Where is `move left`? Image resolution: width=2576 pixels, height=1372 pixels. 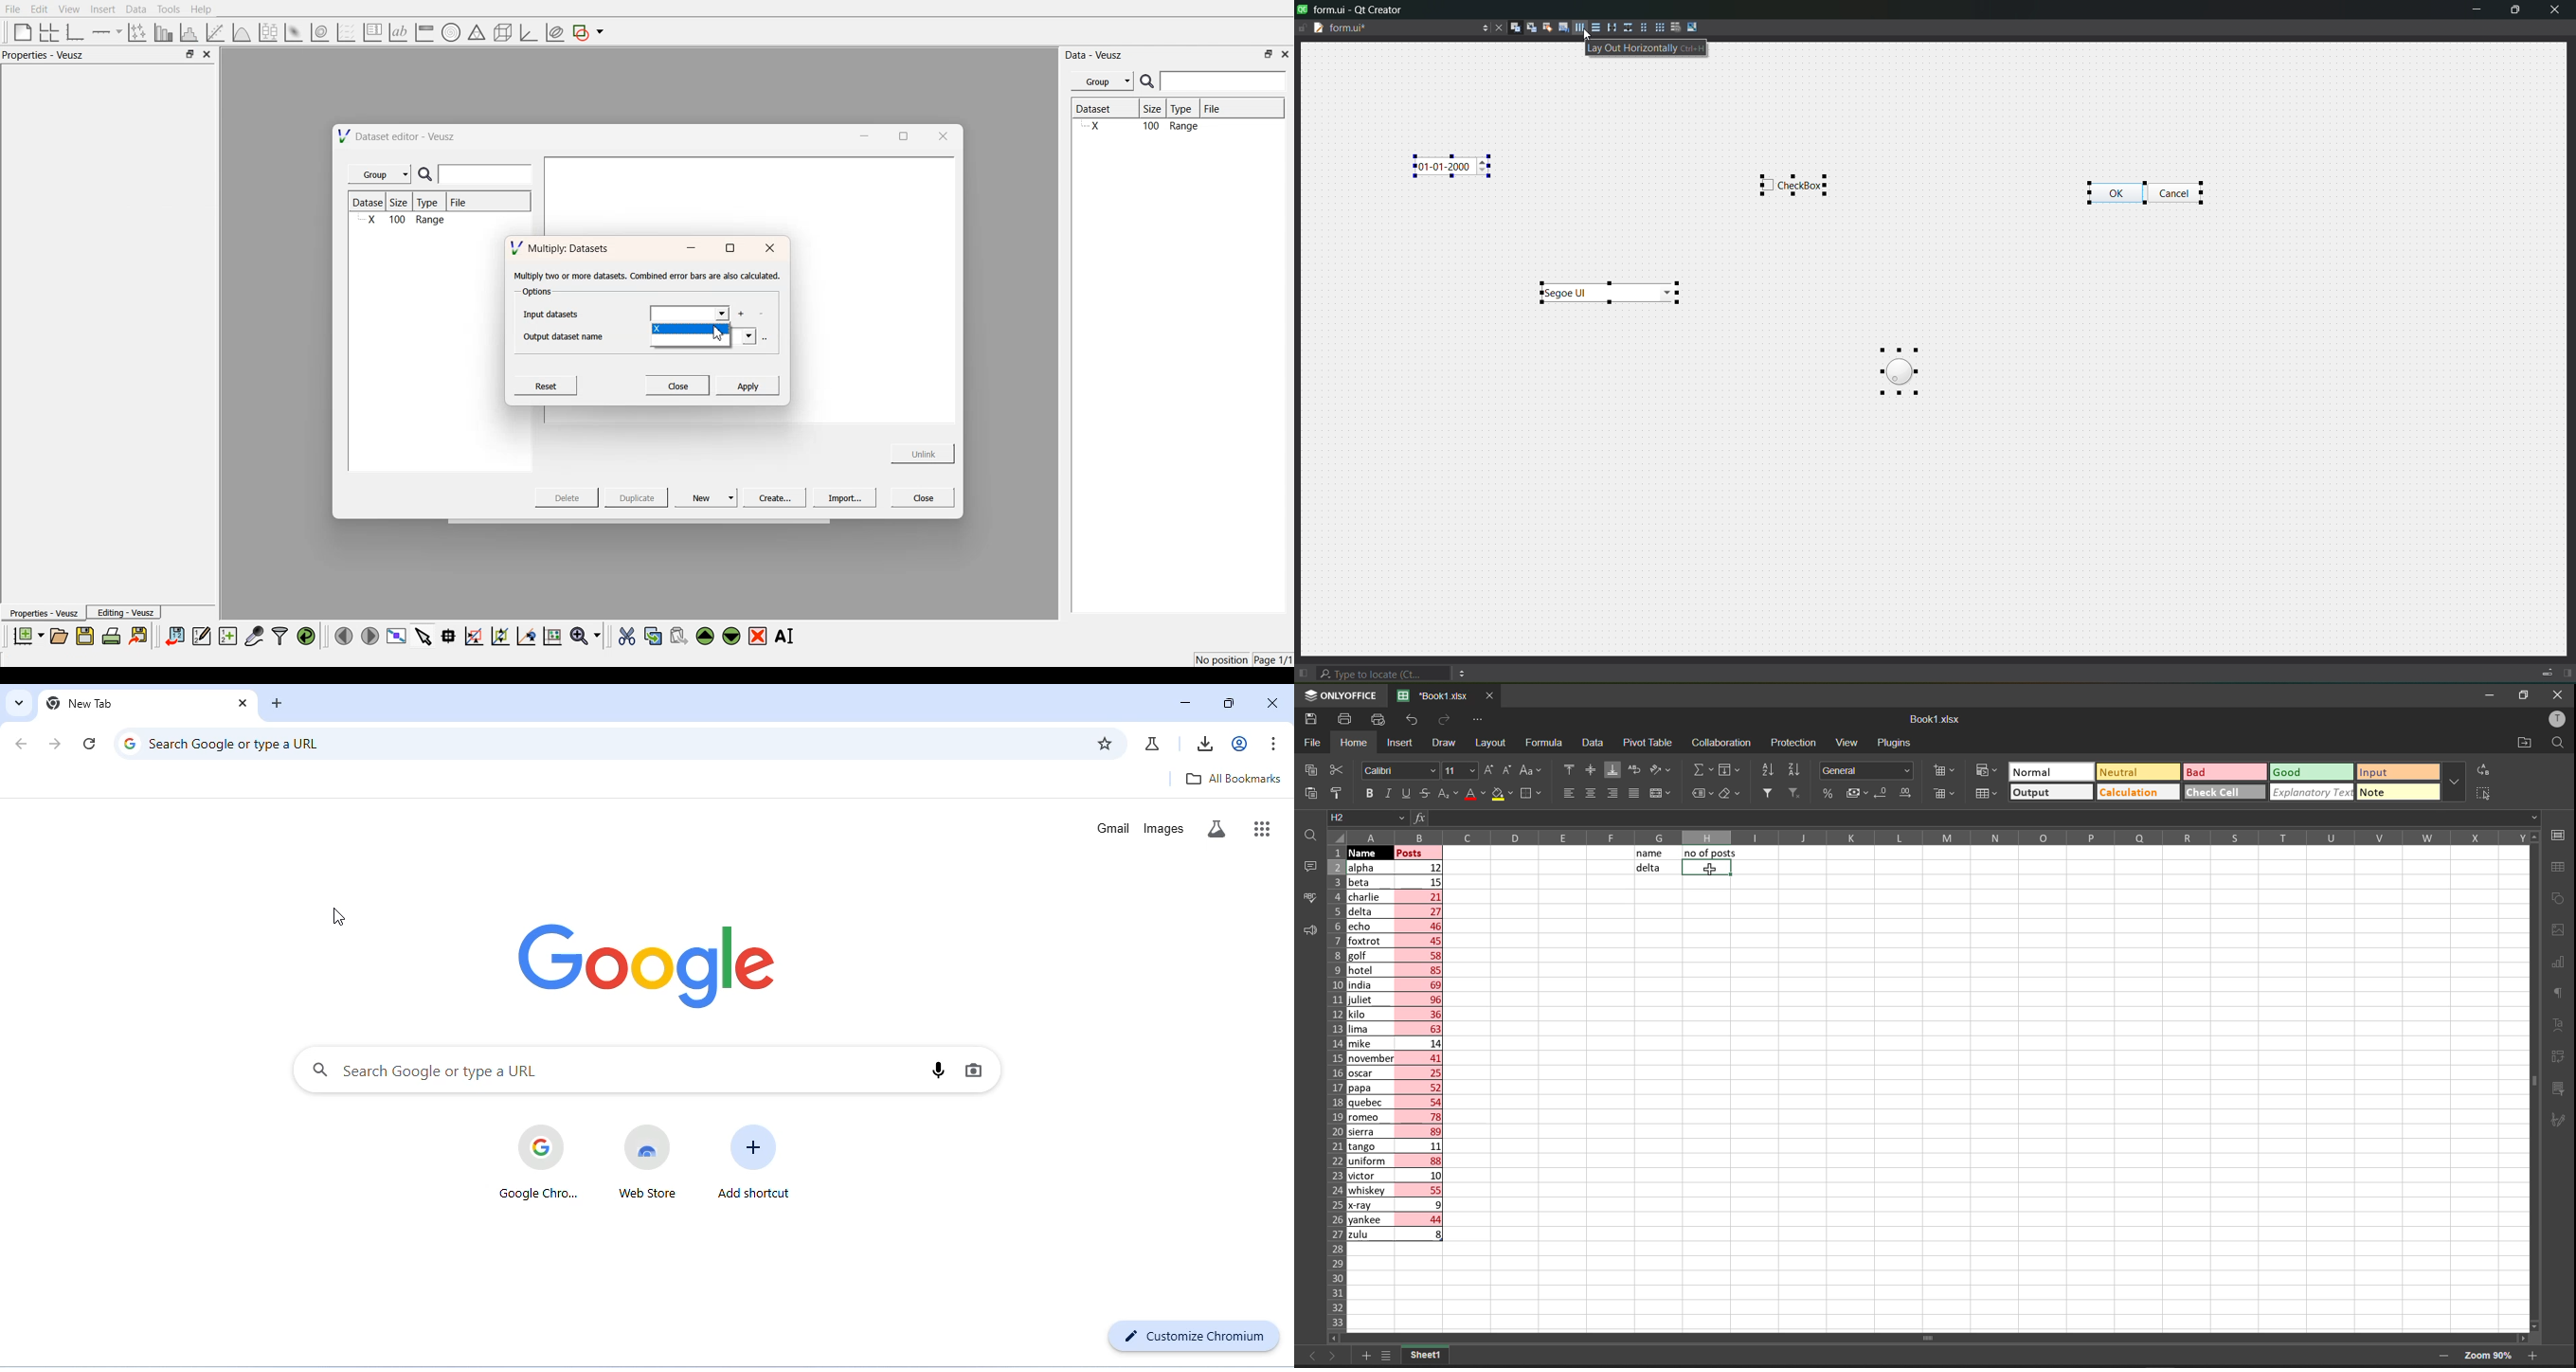 move left is located at coordinates (344, 636).